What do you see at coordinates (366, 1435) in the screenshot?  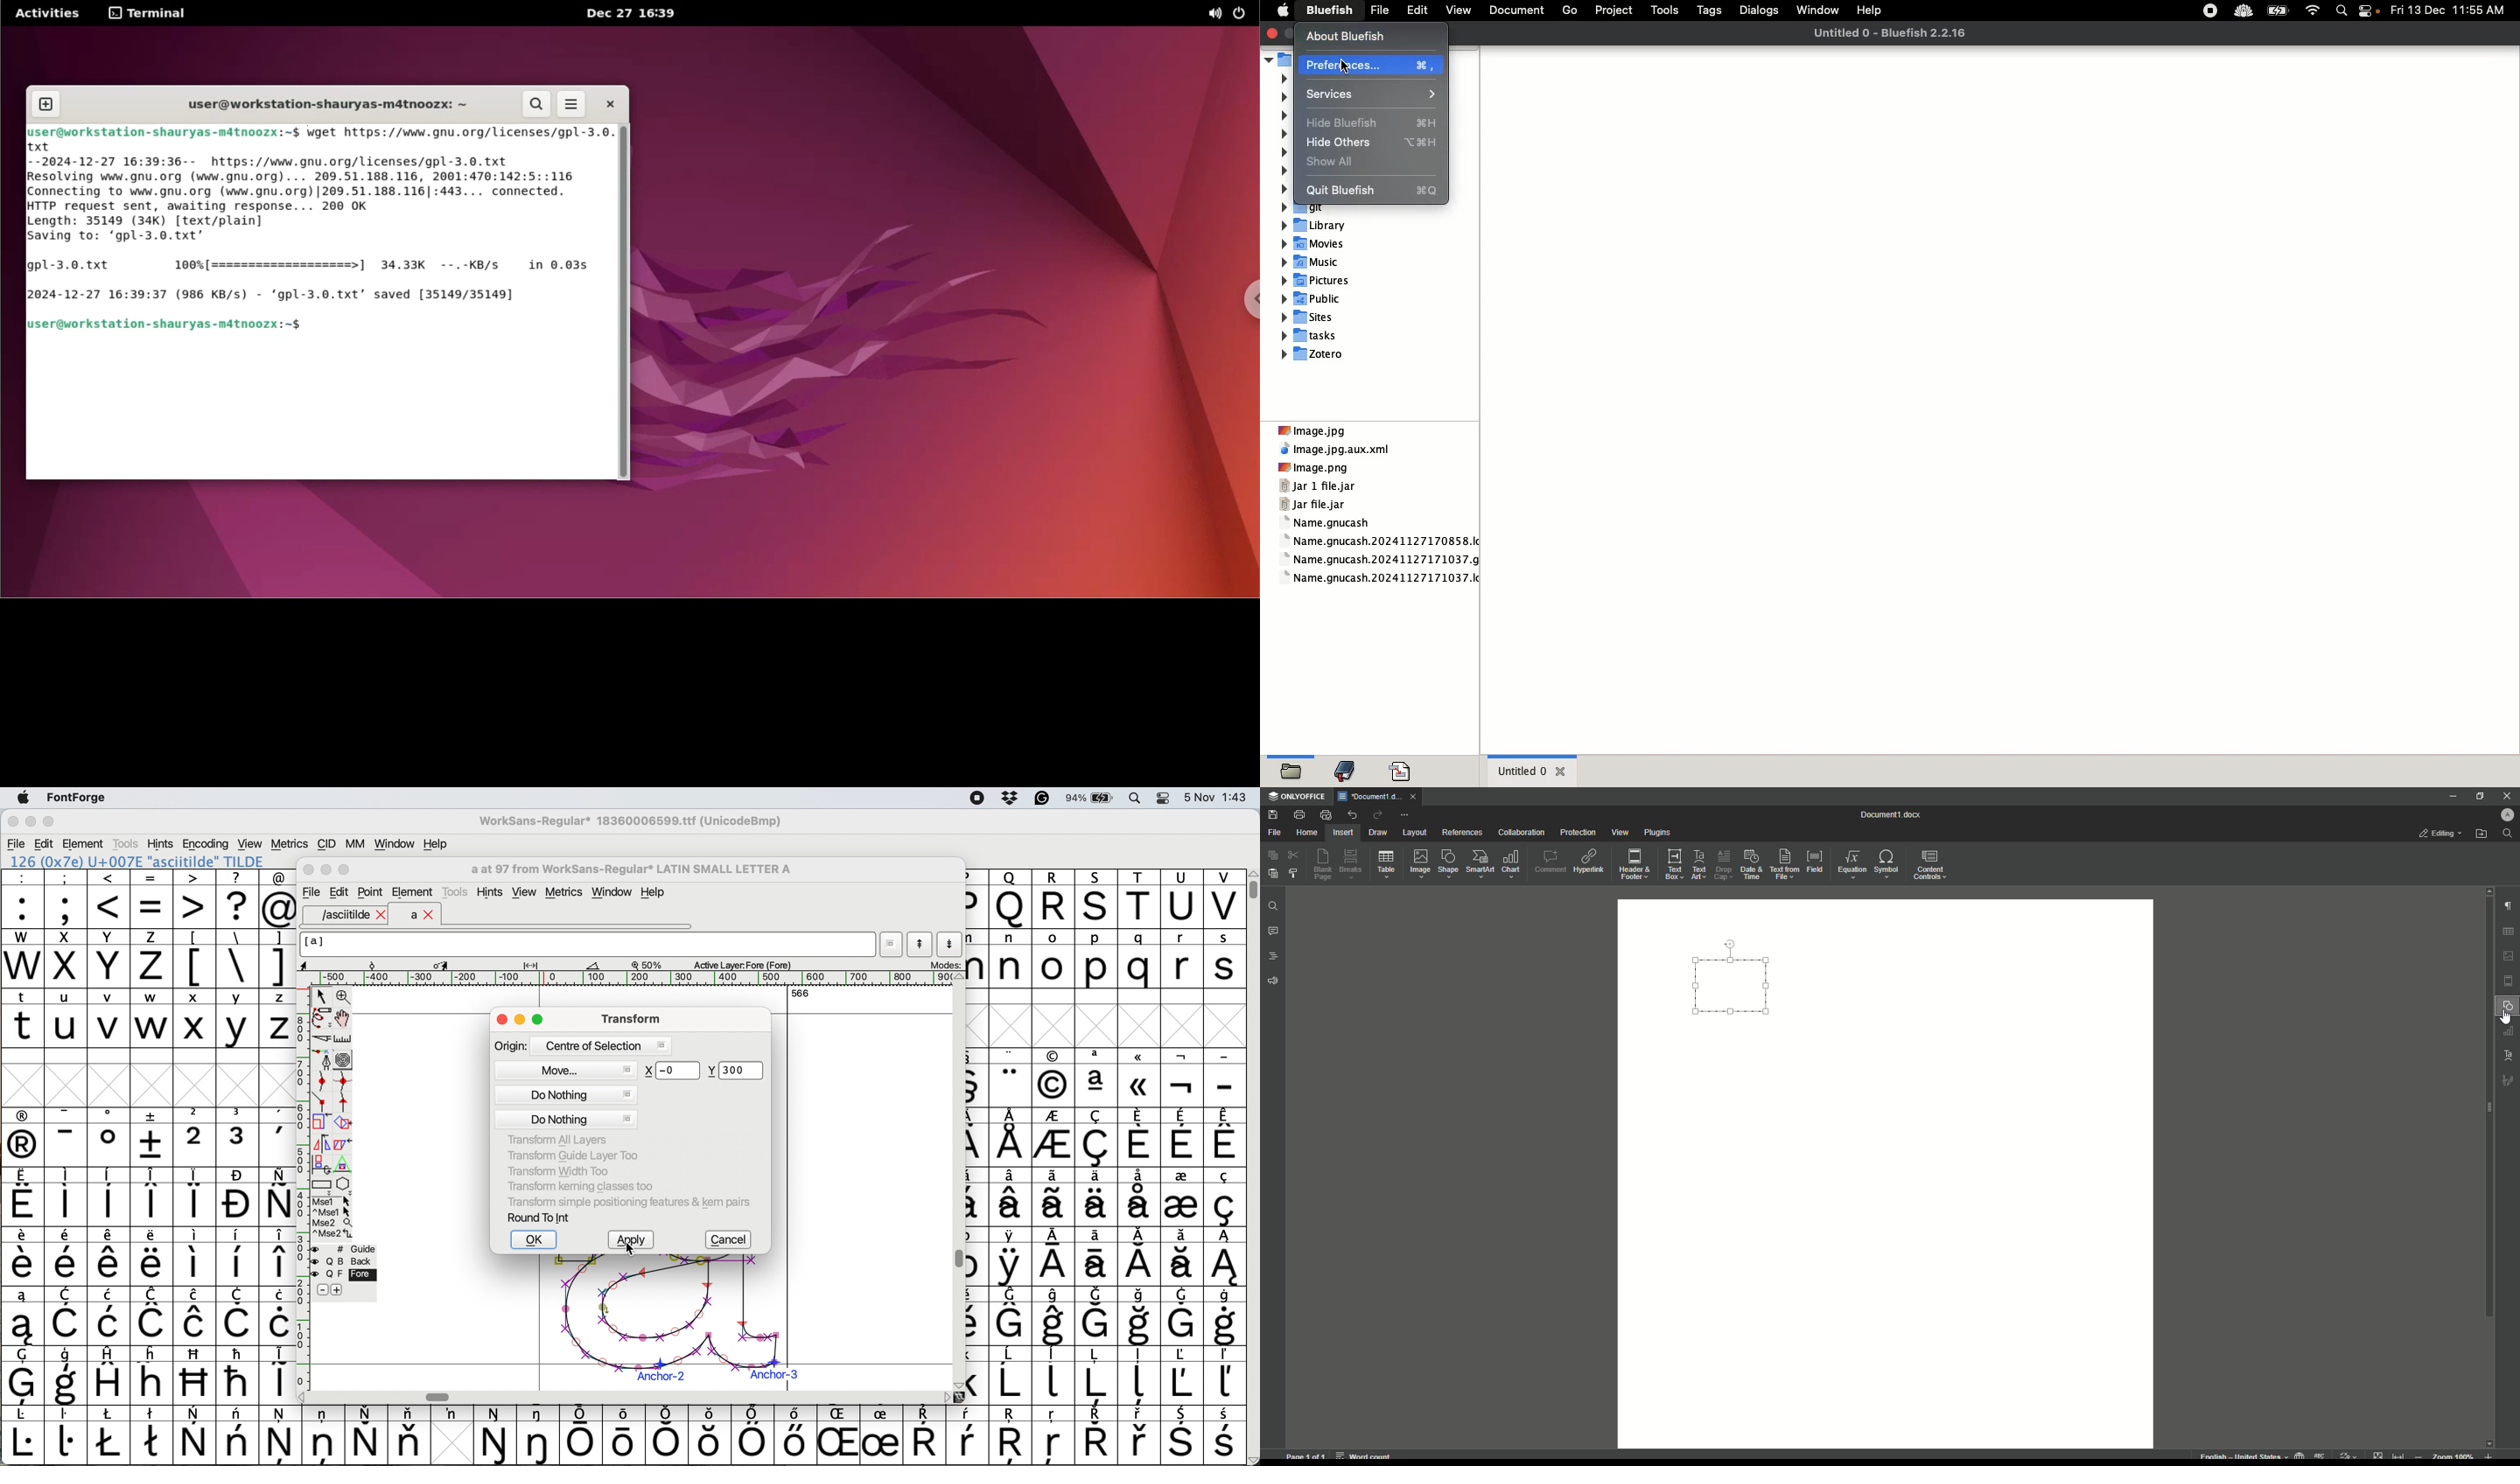 I see `symbol` at bounding box center [366, 1435].